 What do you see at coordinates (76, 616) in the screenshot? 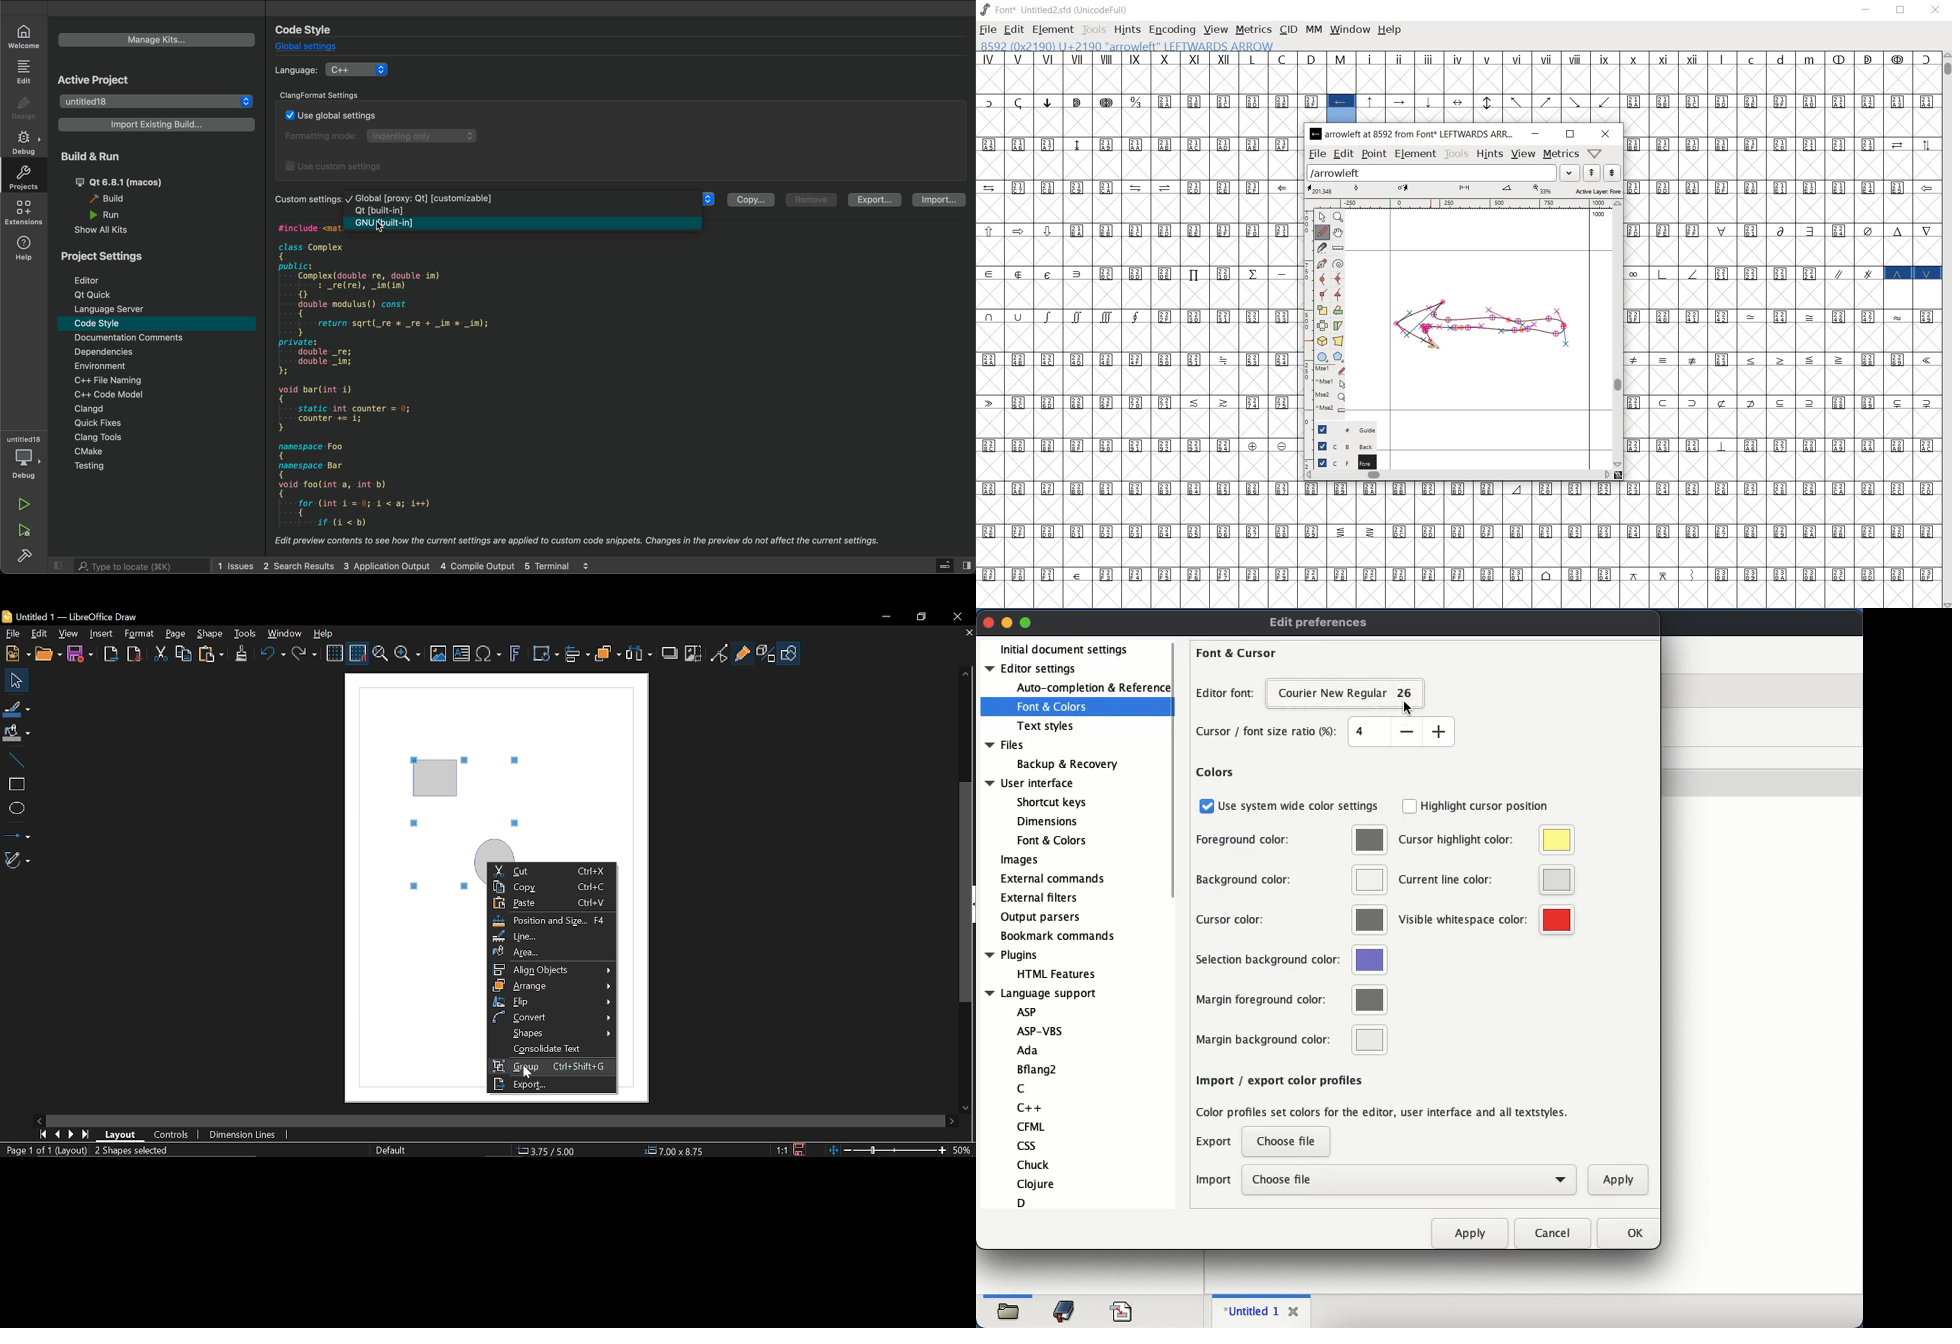
I see `Current window` at bounding box center [76, 616].